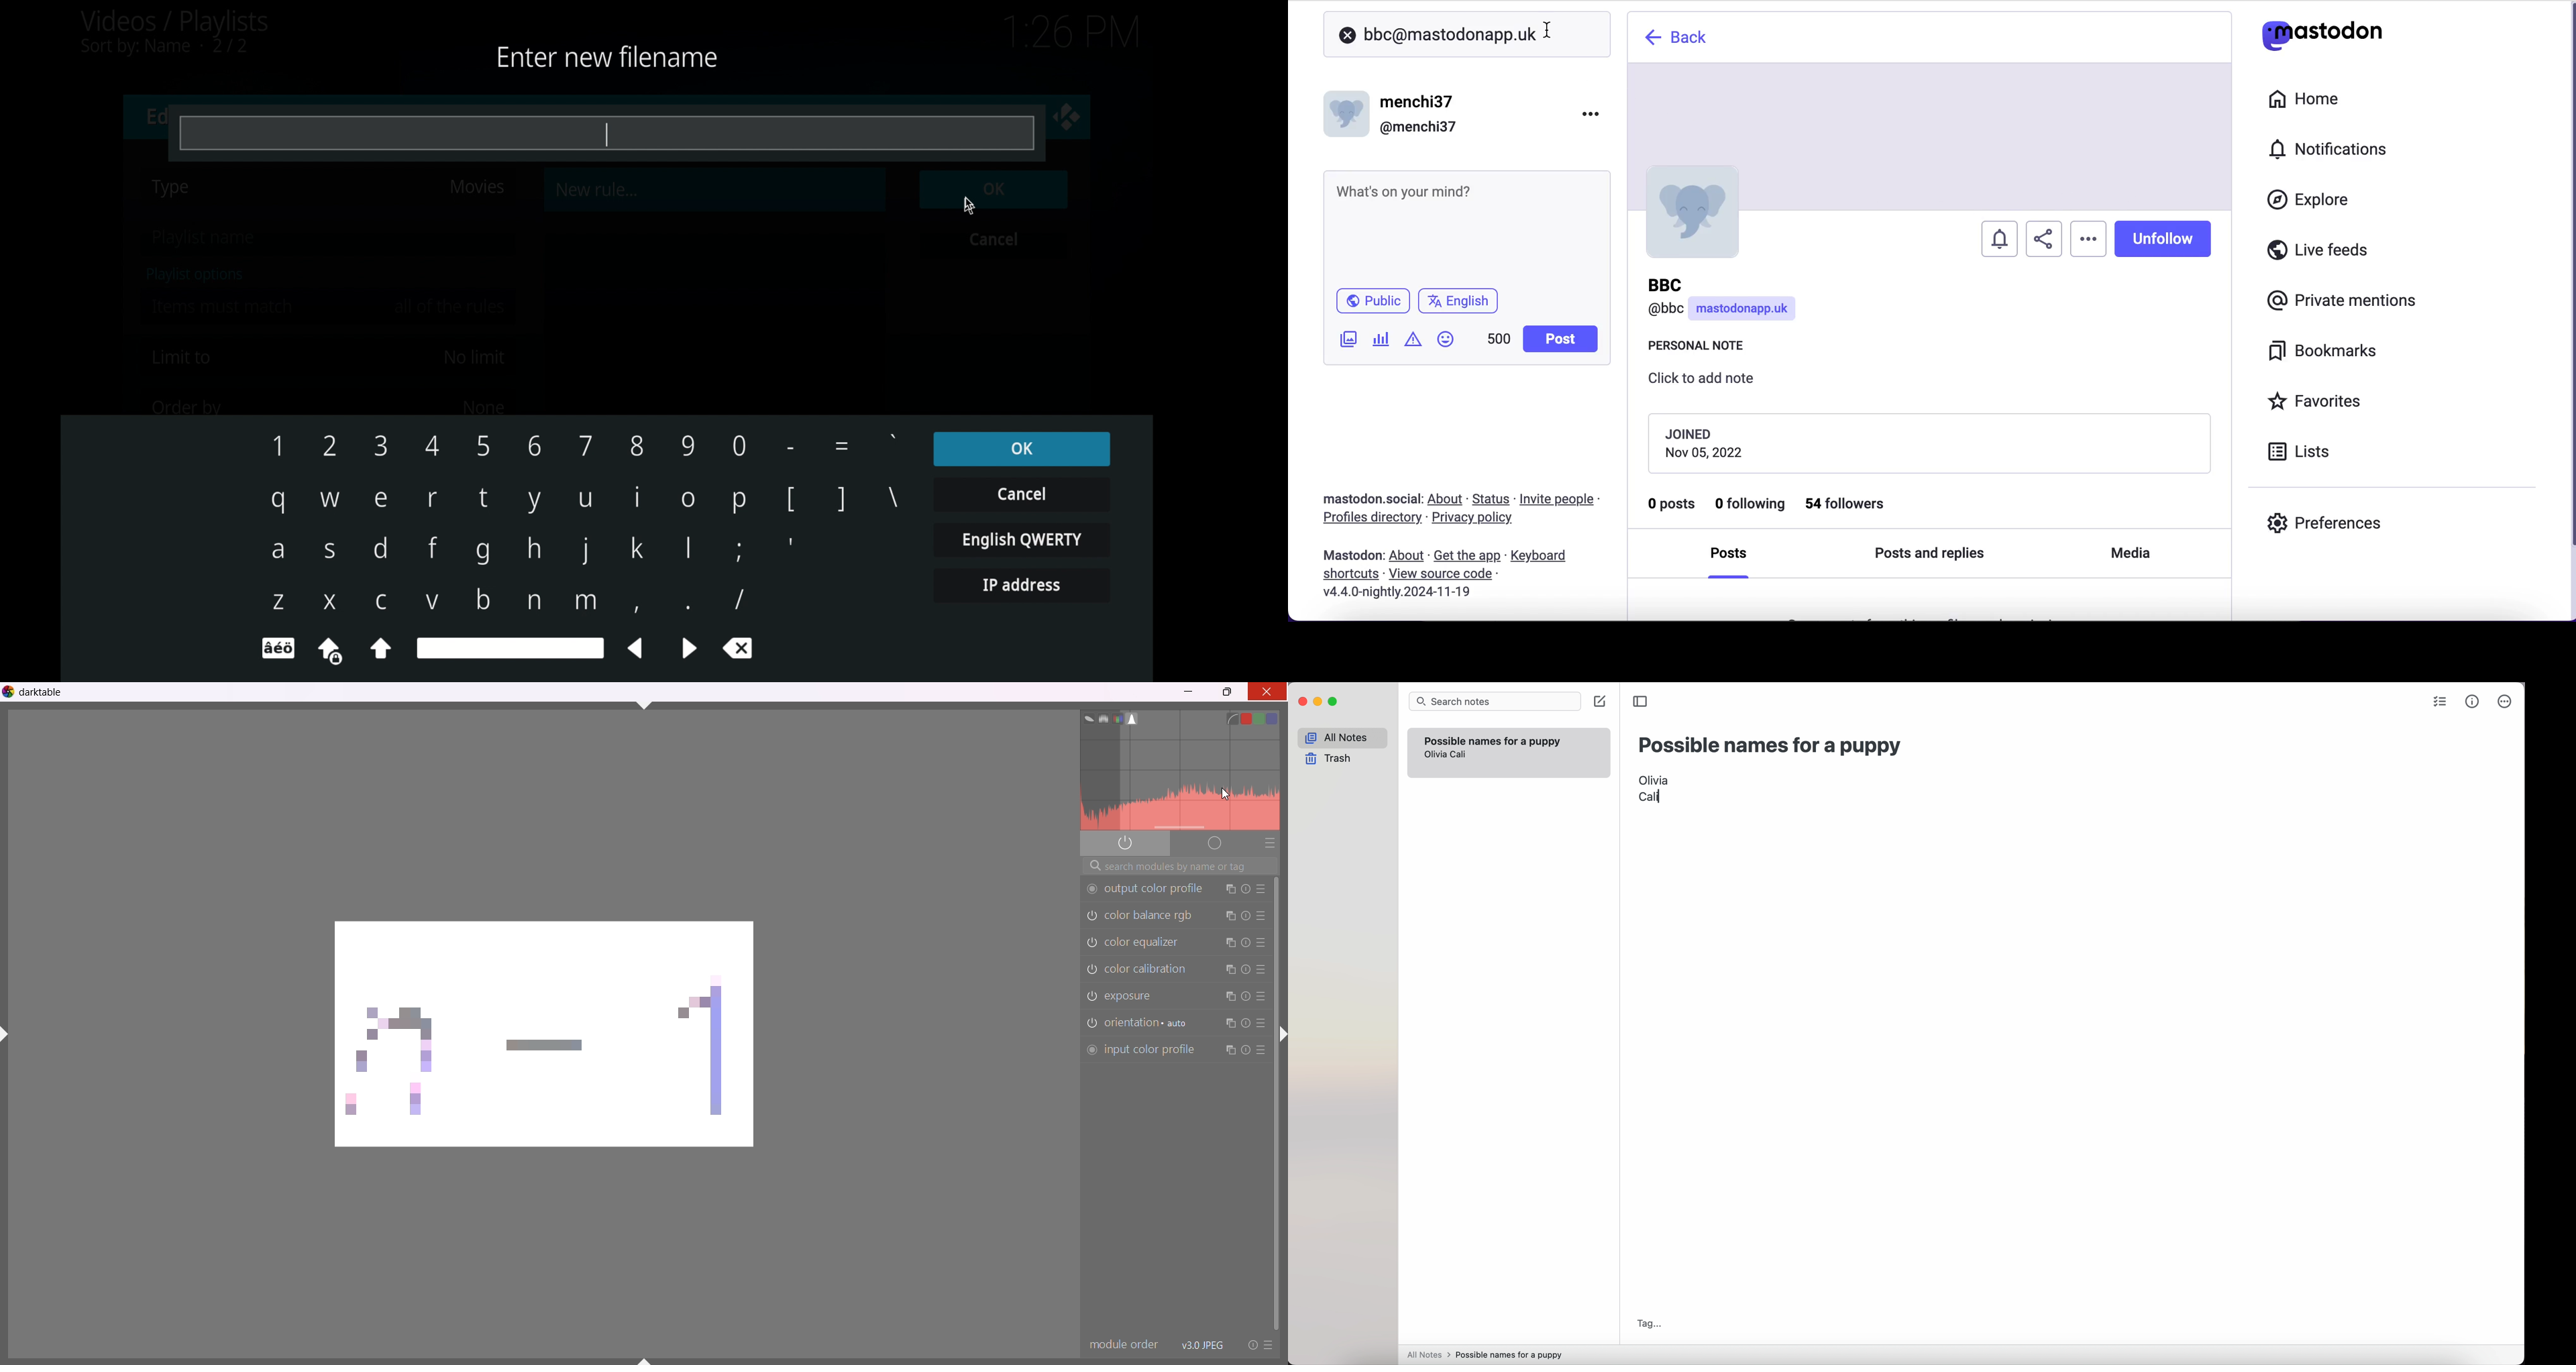 The width and height of the screenshot is (2576, 1372). I want to click on search bar, so click(1495, 702).